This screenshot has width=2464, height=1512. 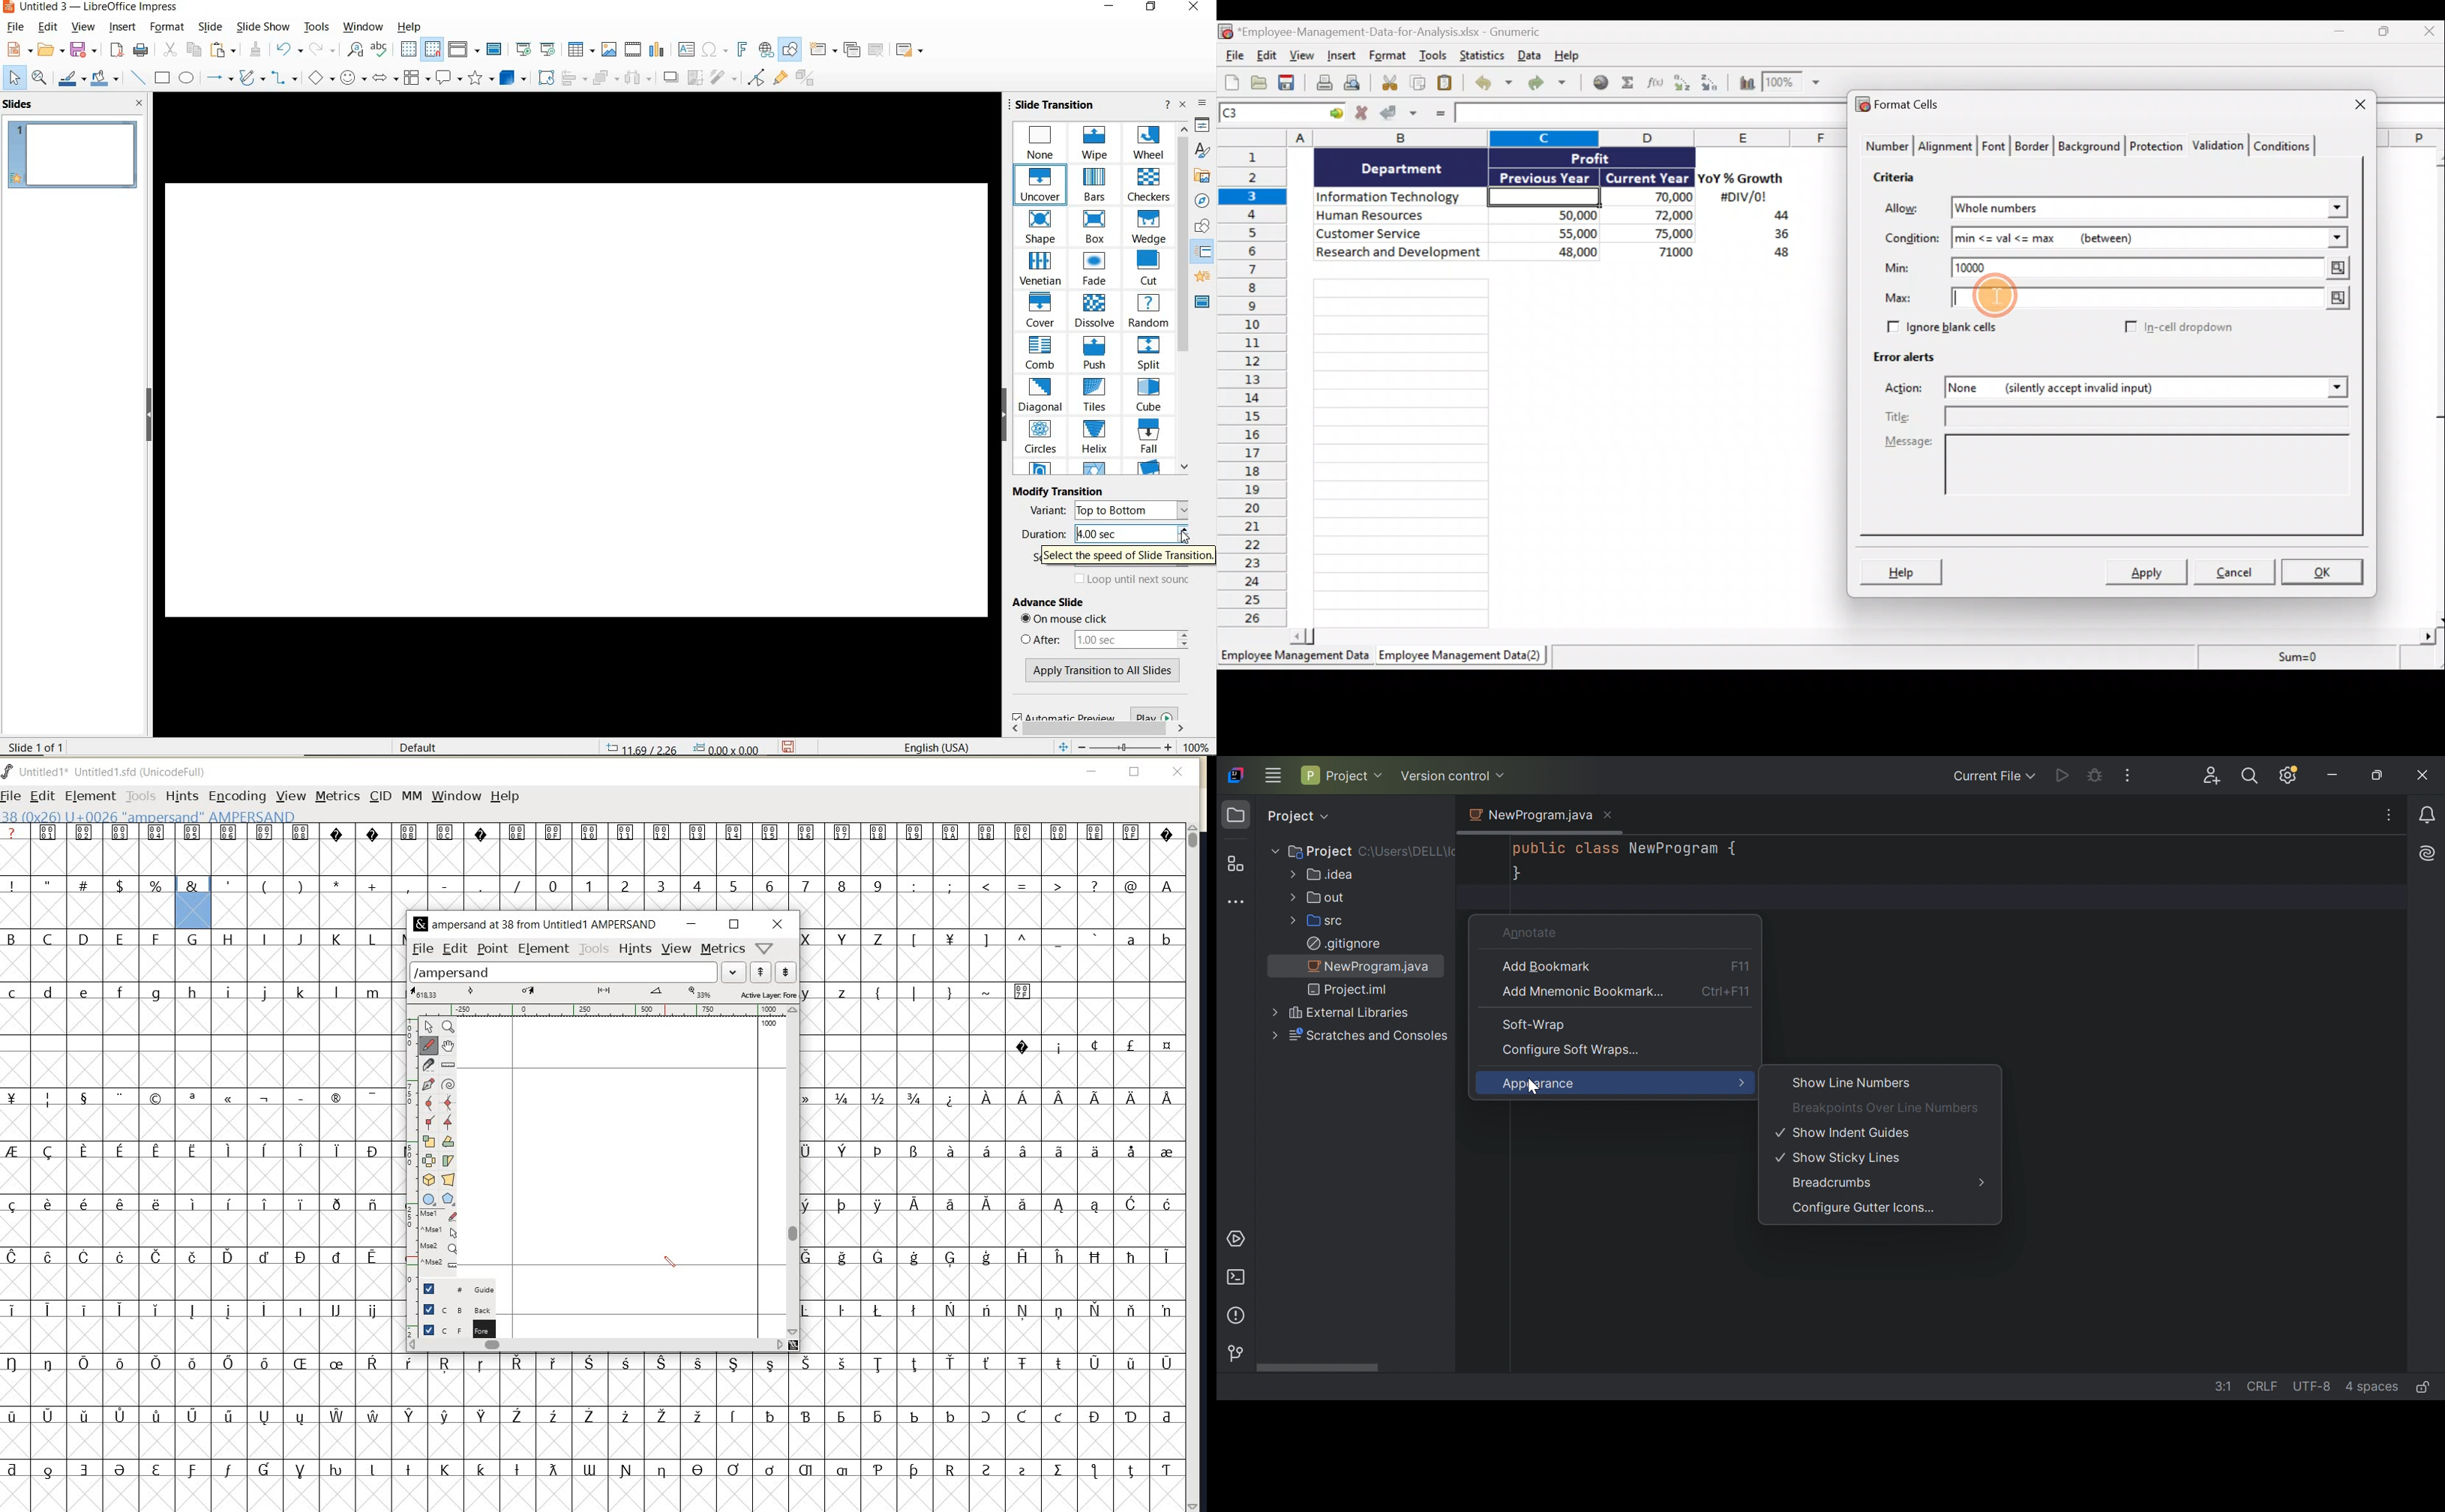 I want to click on MINIMIZE, so click(x=1109, y=7).